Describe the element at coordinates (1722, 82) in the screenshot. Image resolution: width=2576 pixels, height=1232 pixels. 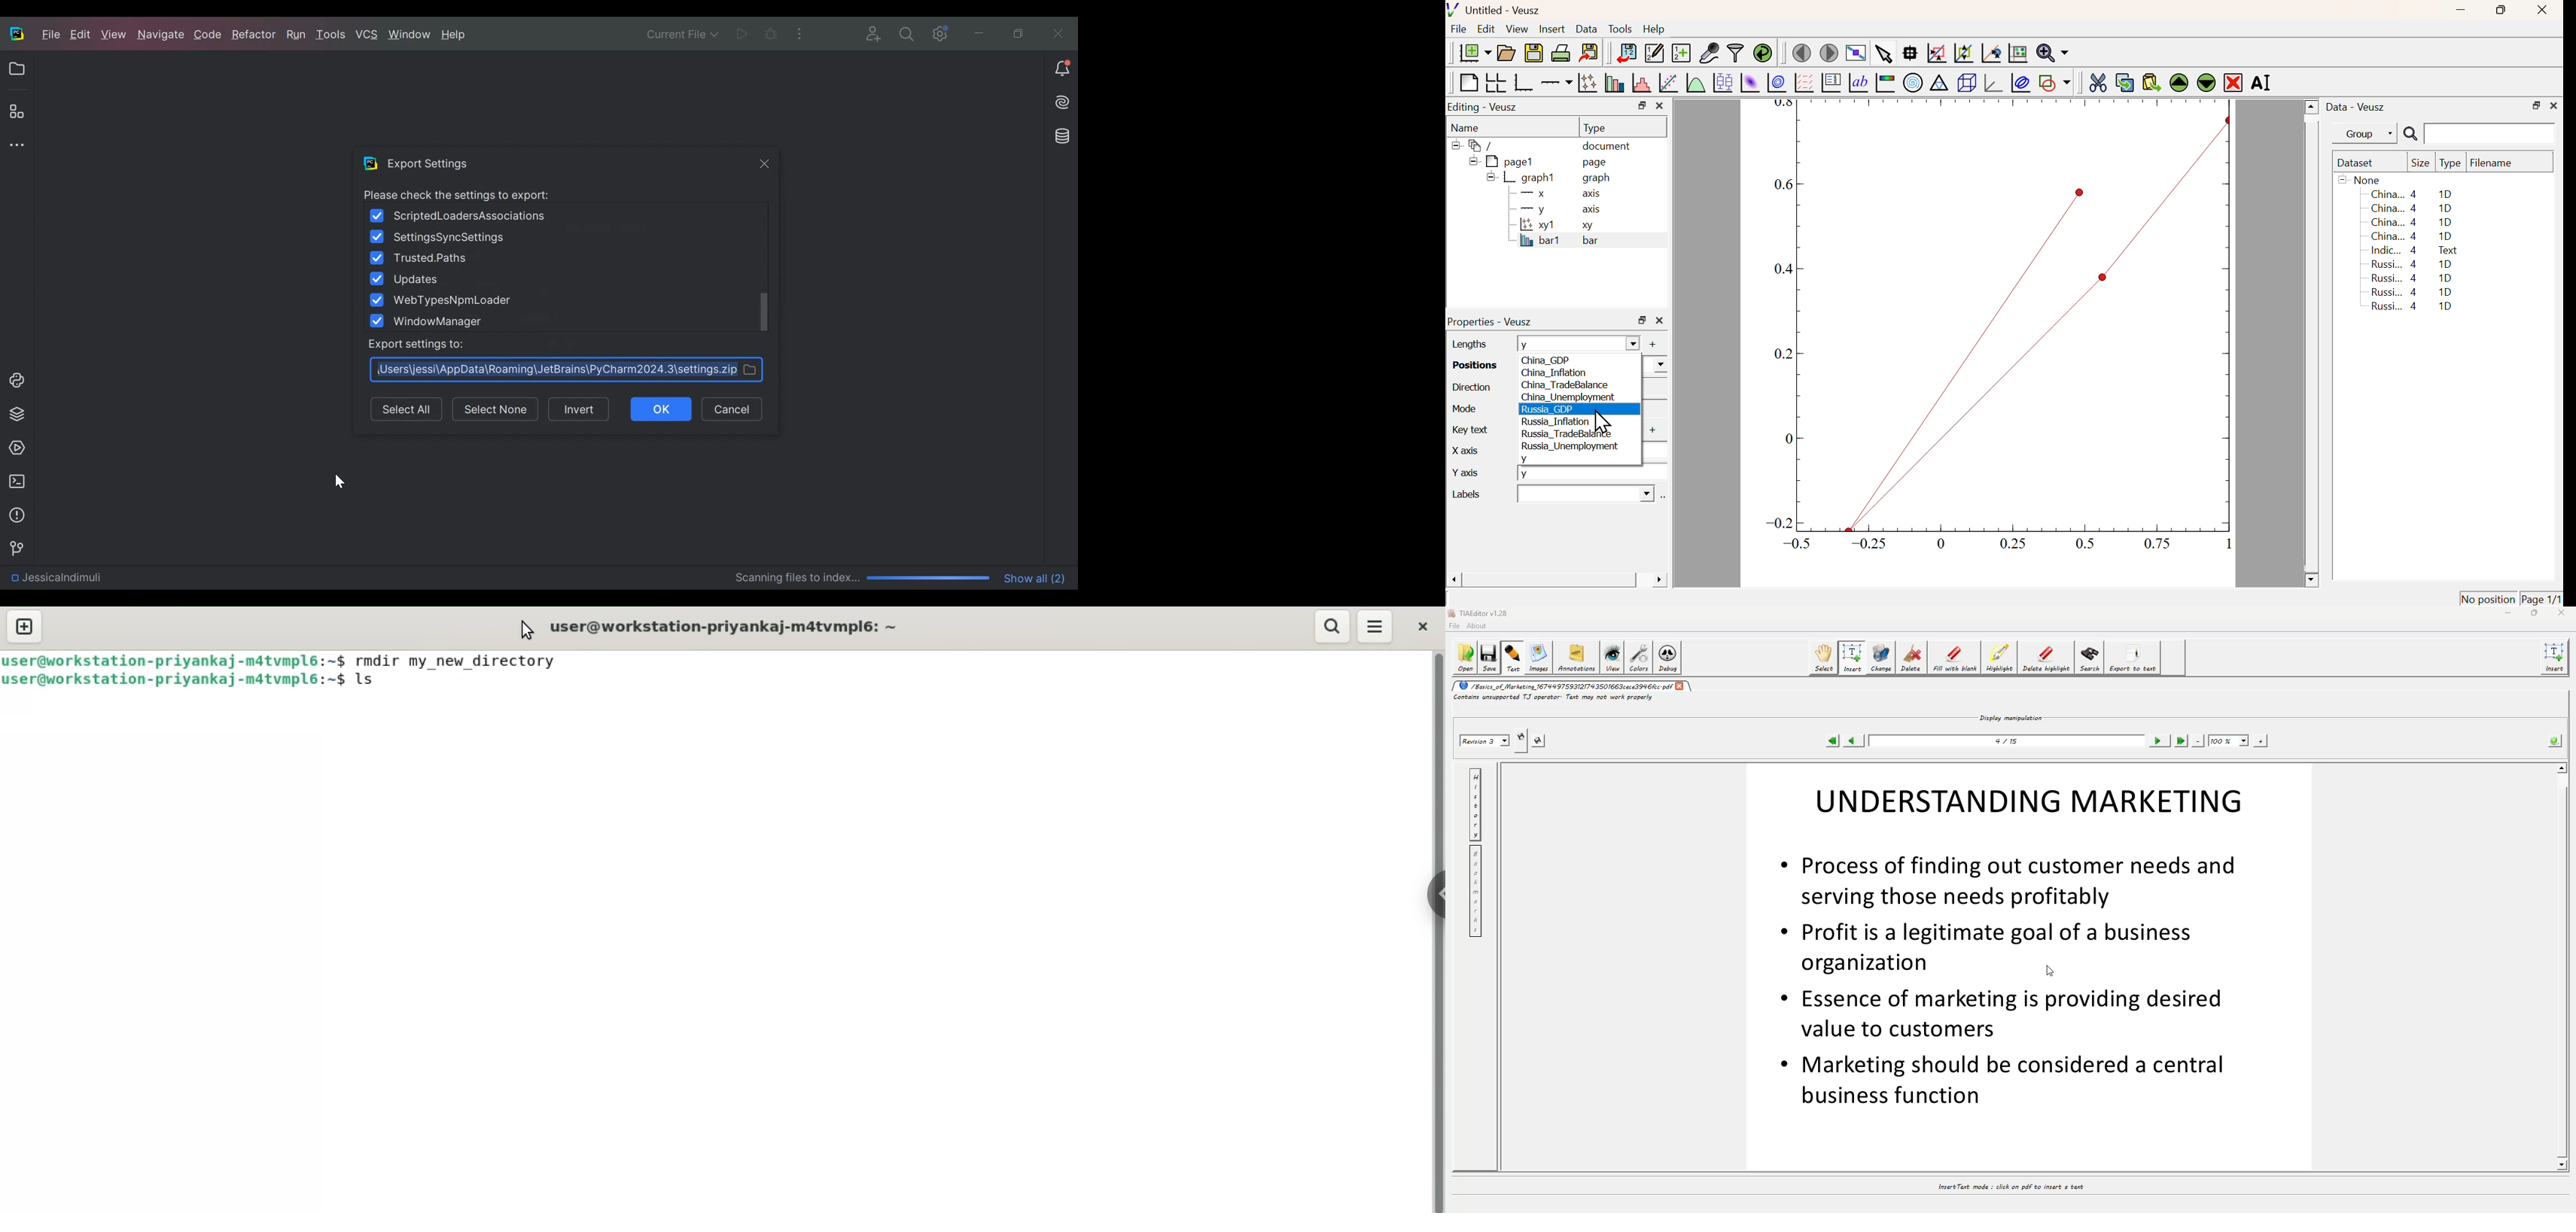
I see `Plot Box Plots` at that location.